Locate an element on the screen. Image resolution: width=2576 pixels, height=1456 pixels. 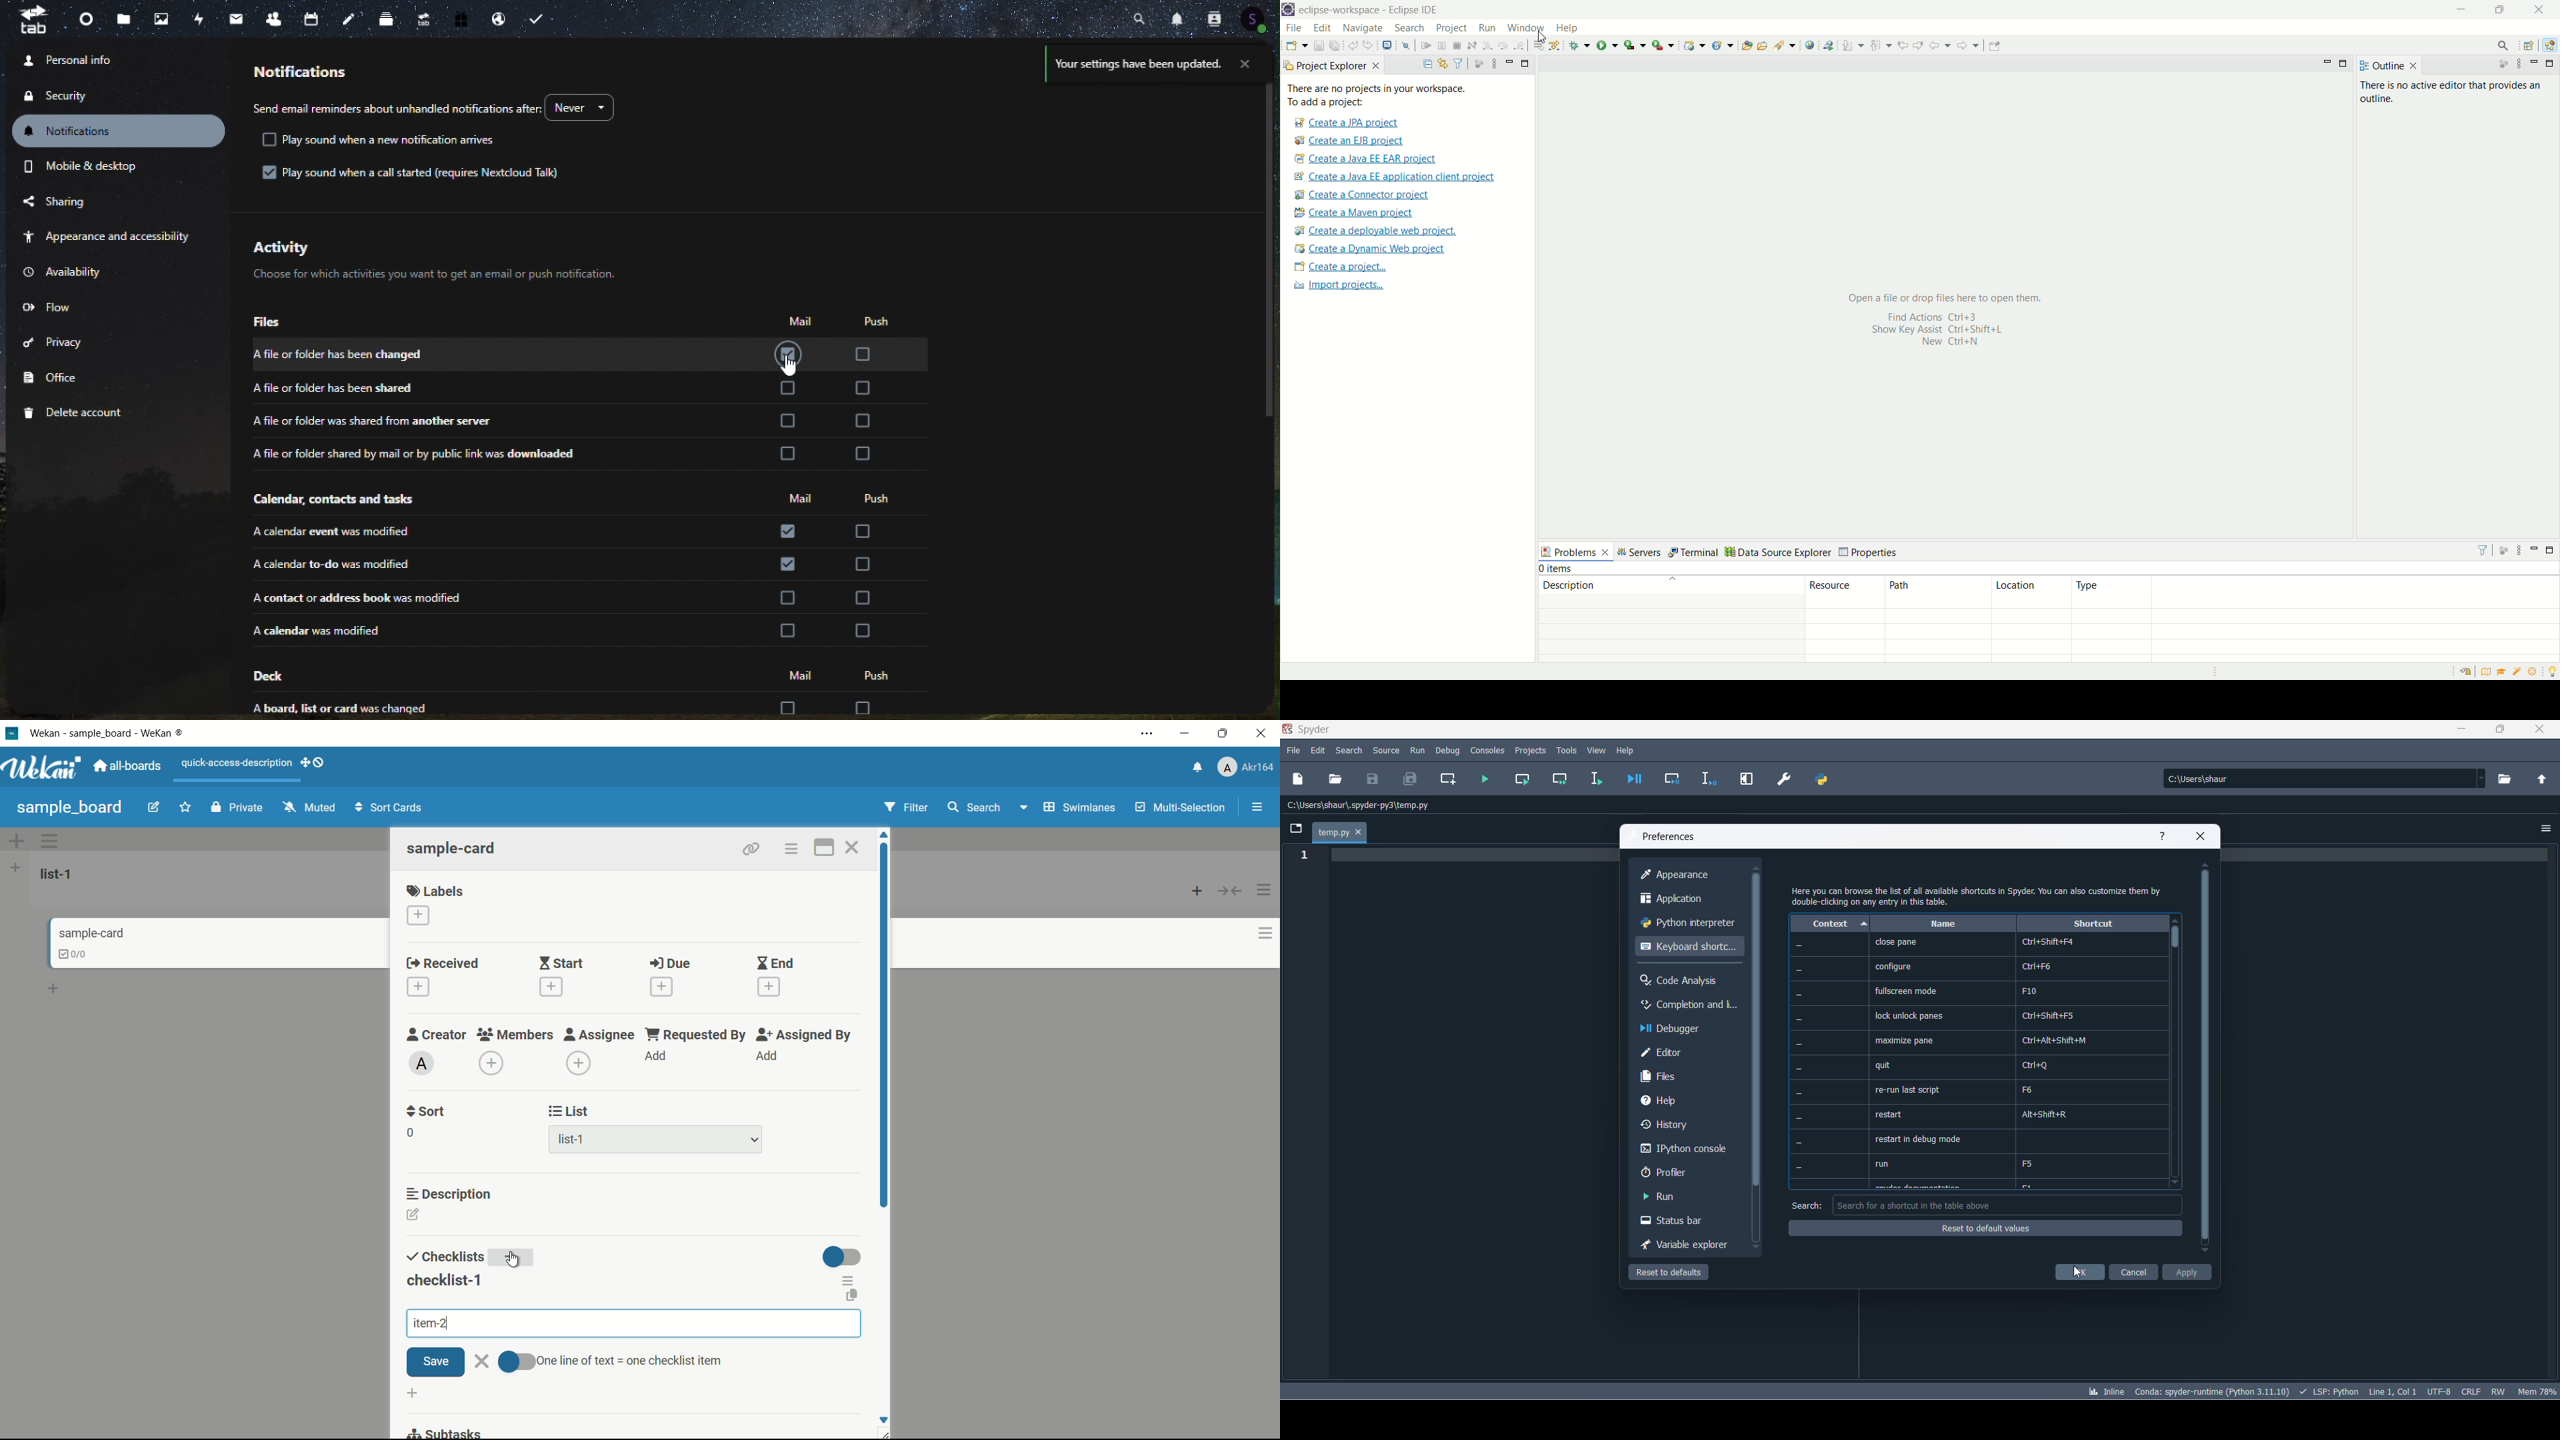
projects is located at coordinates (1531, 749).